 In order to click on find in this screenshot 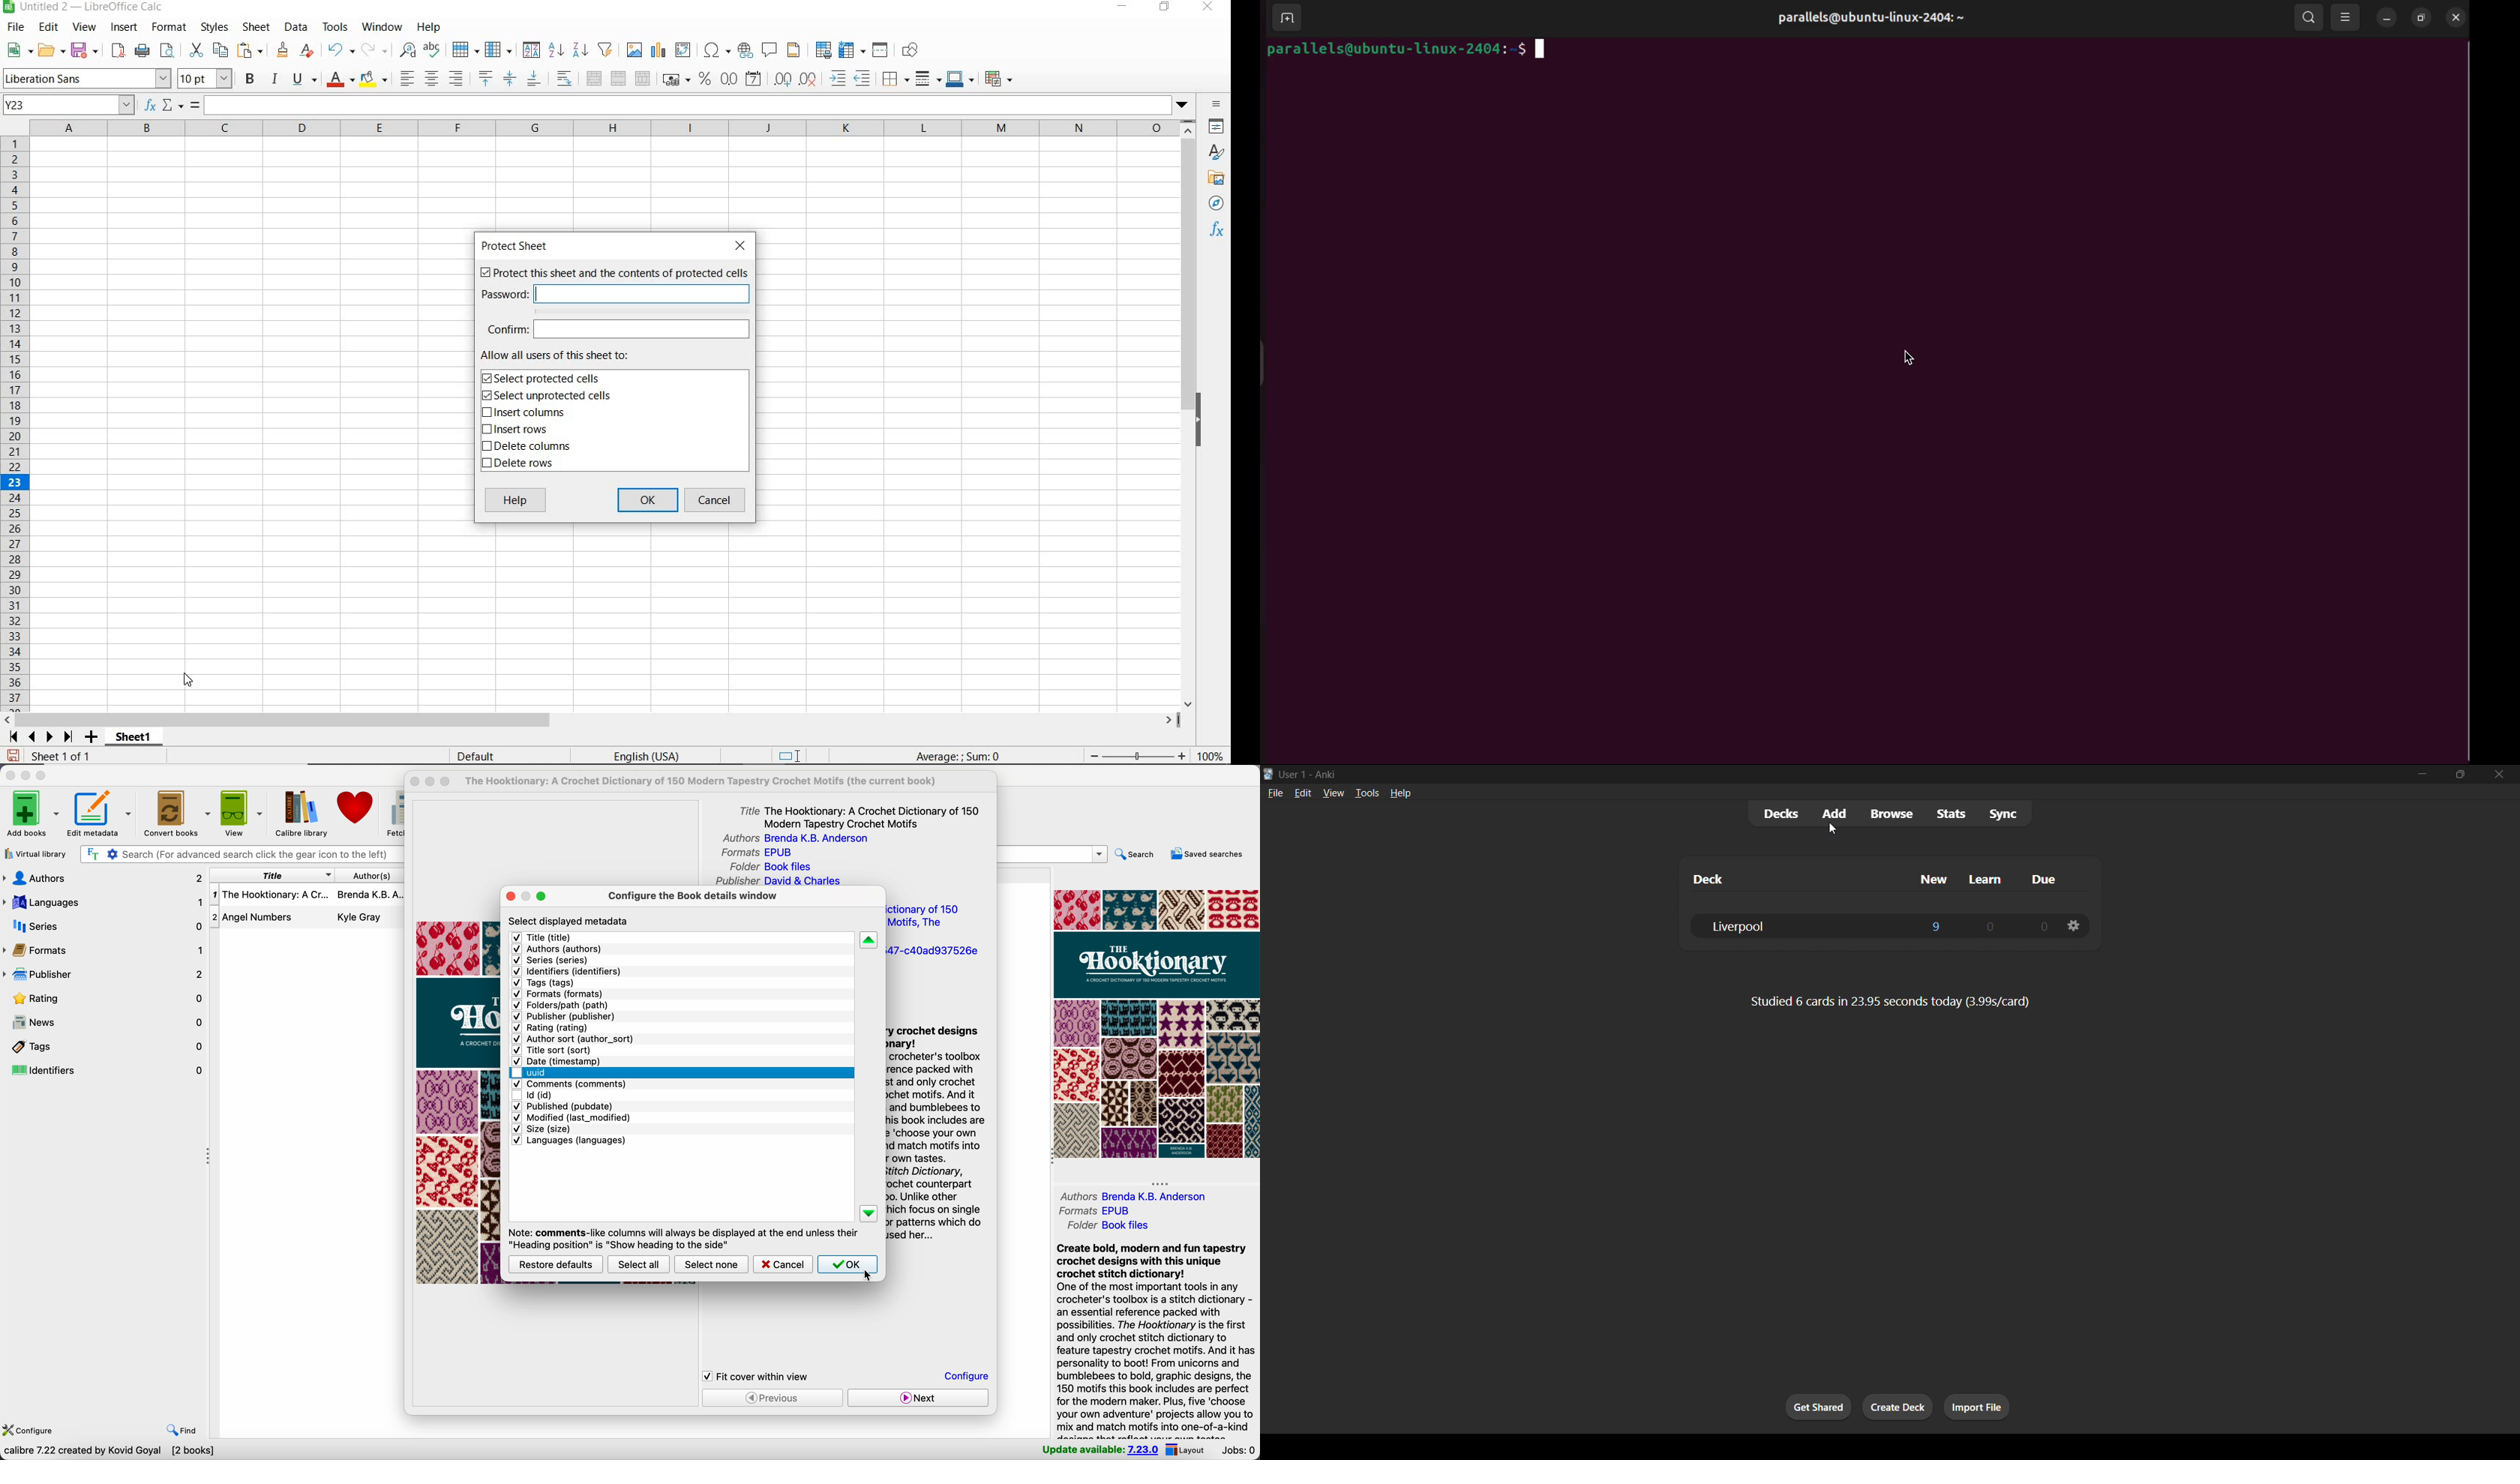, I will do `click(183, 1431)`.